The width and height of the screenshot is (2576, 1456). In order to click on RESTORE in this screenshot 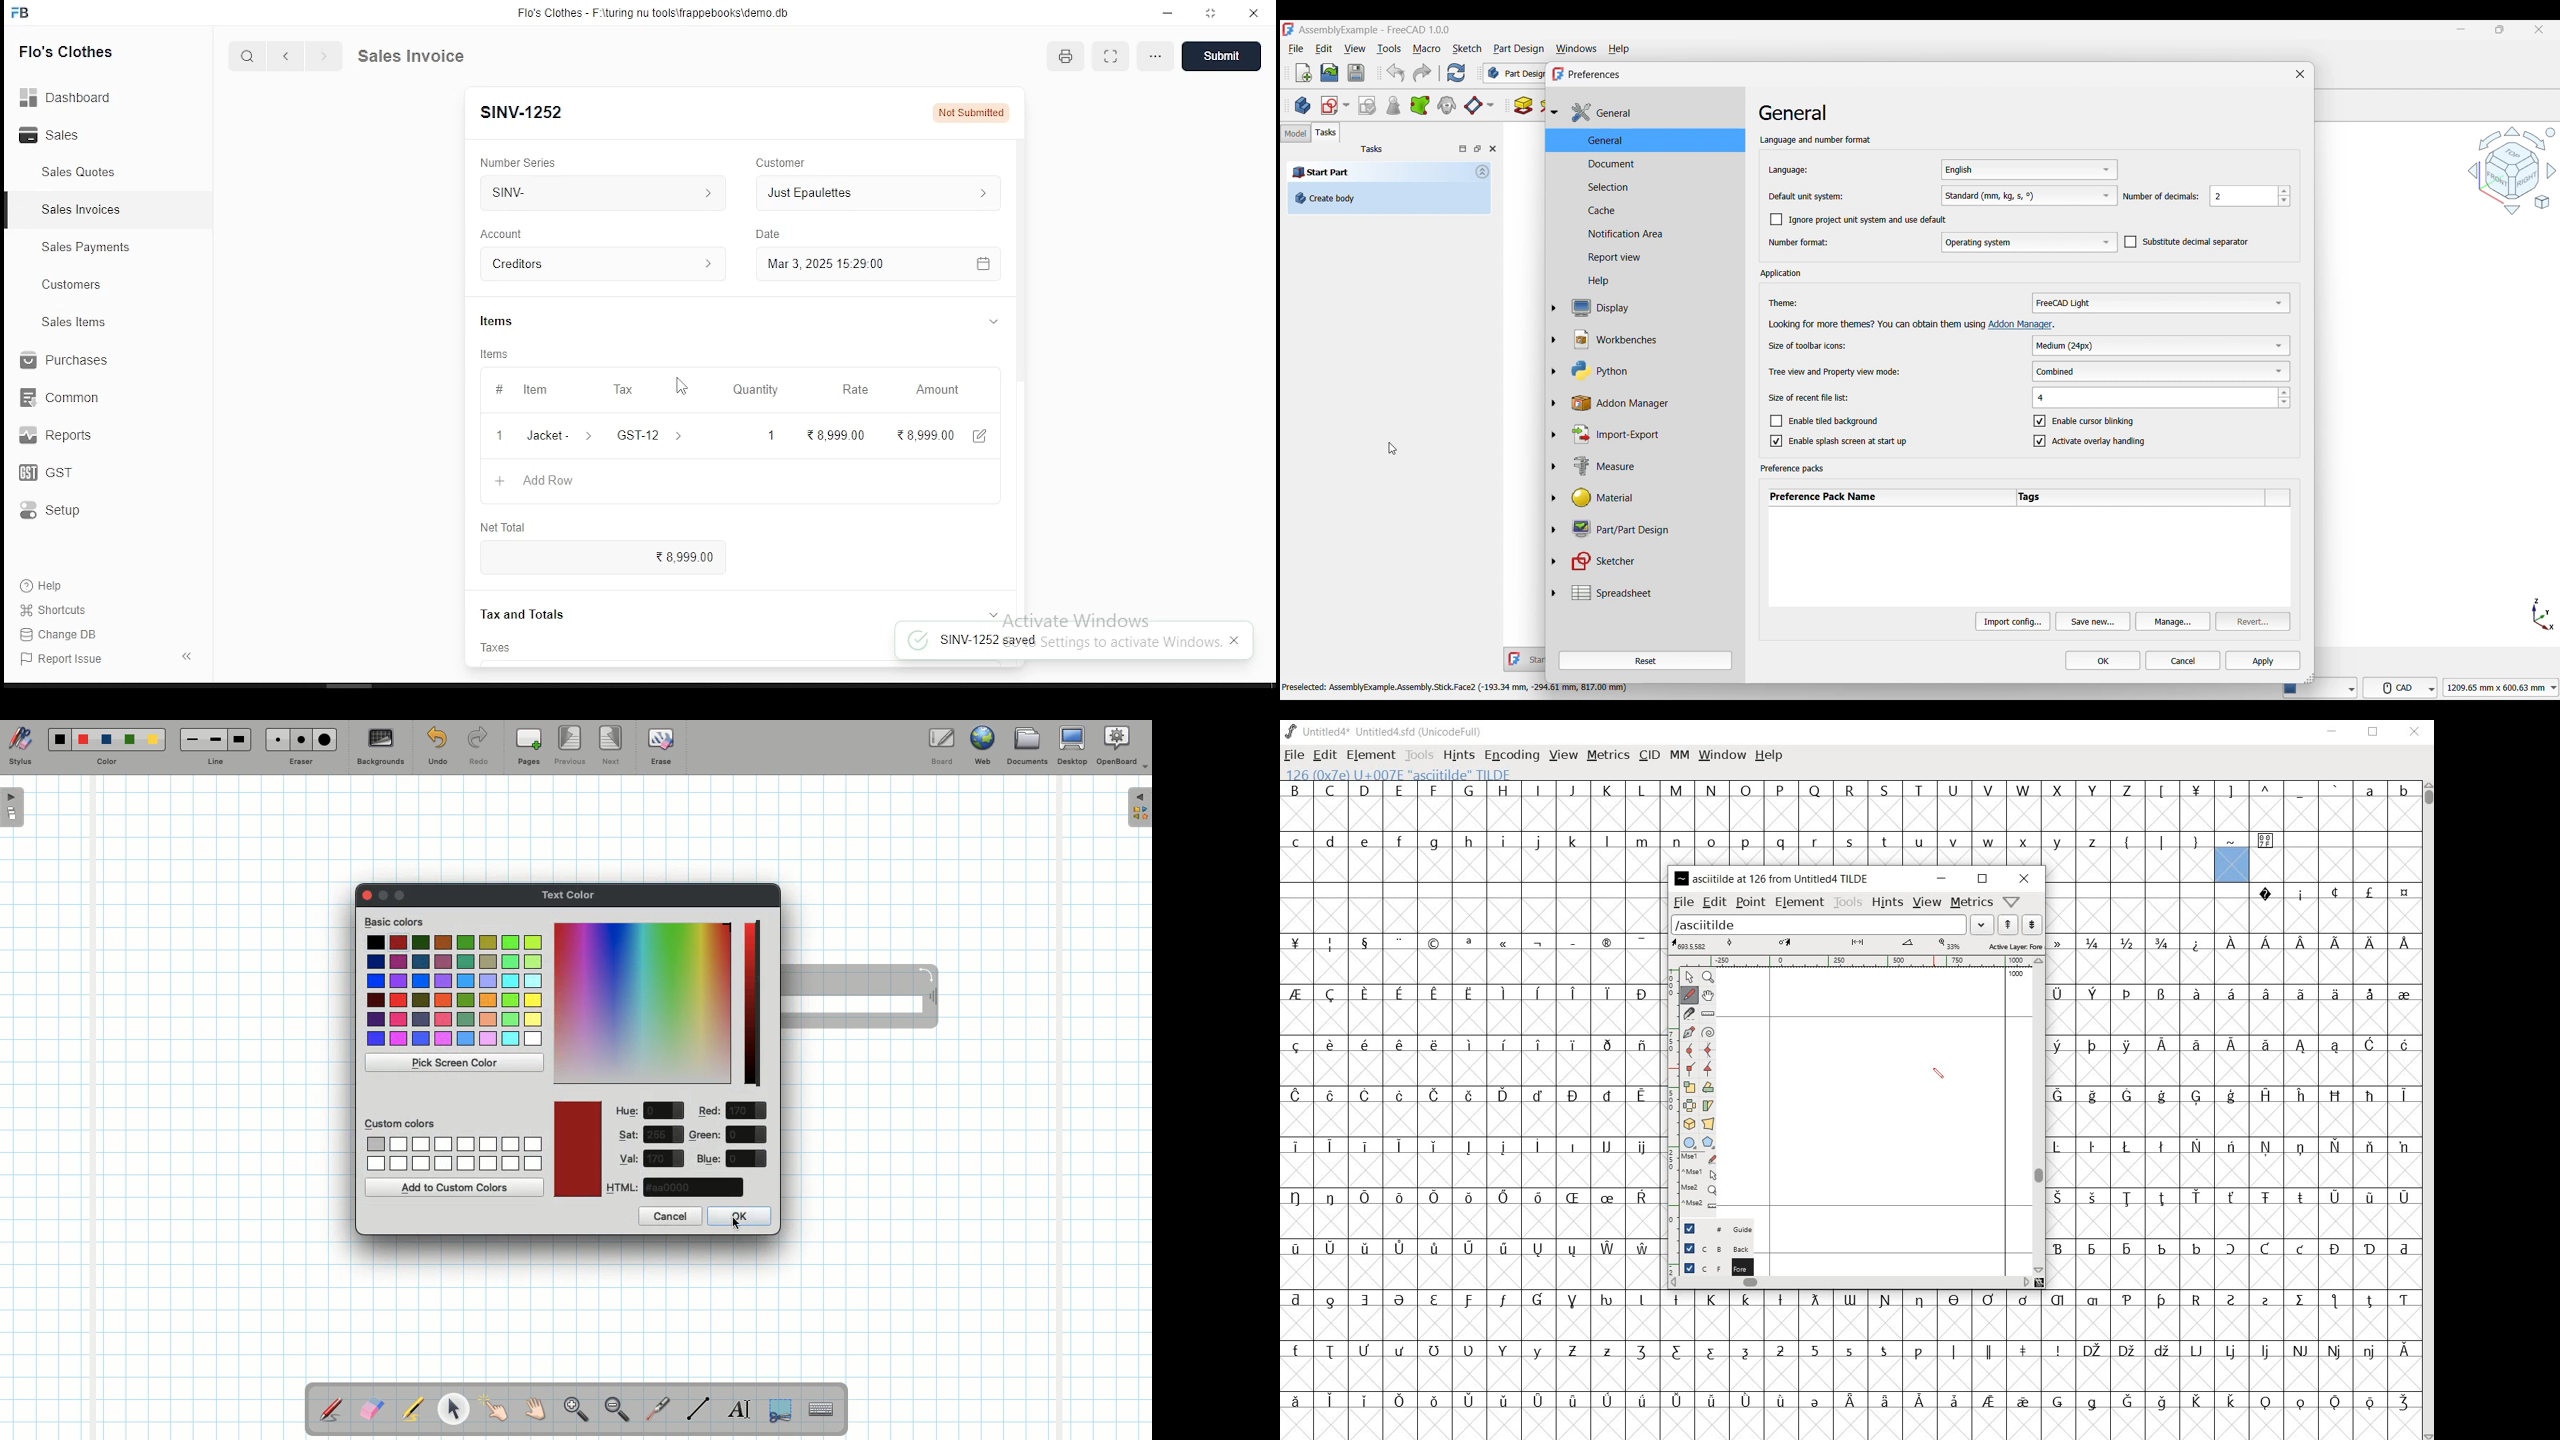, I will do `click(2376, 733)`.